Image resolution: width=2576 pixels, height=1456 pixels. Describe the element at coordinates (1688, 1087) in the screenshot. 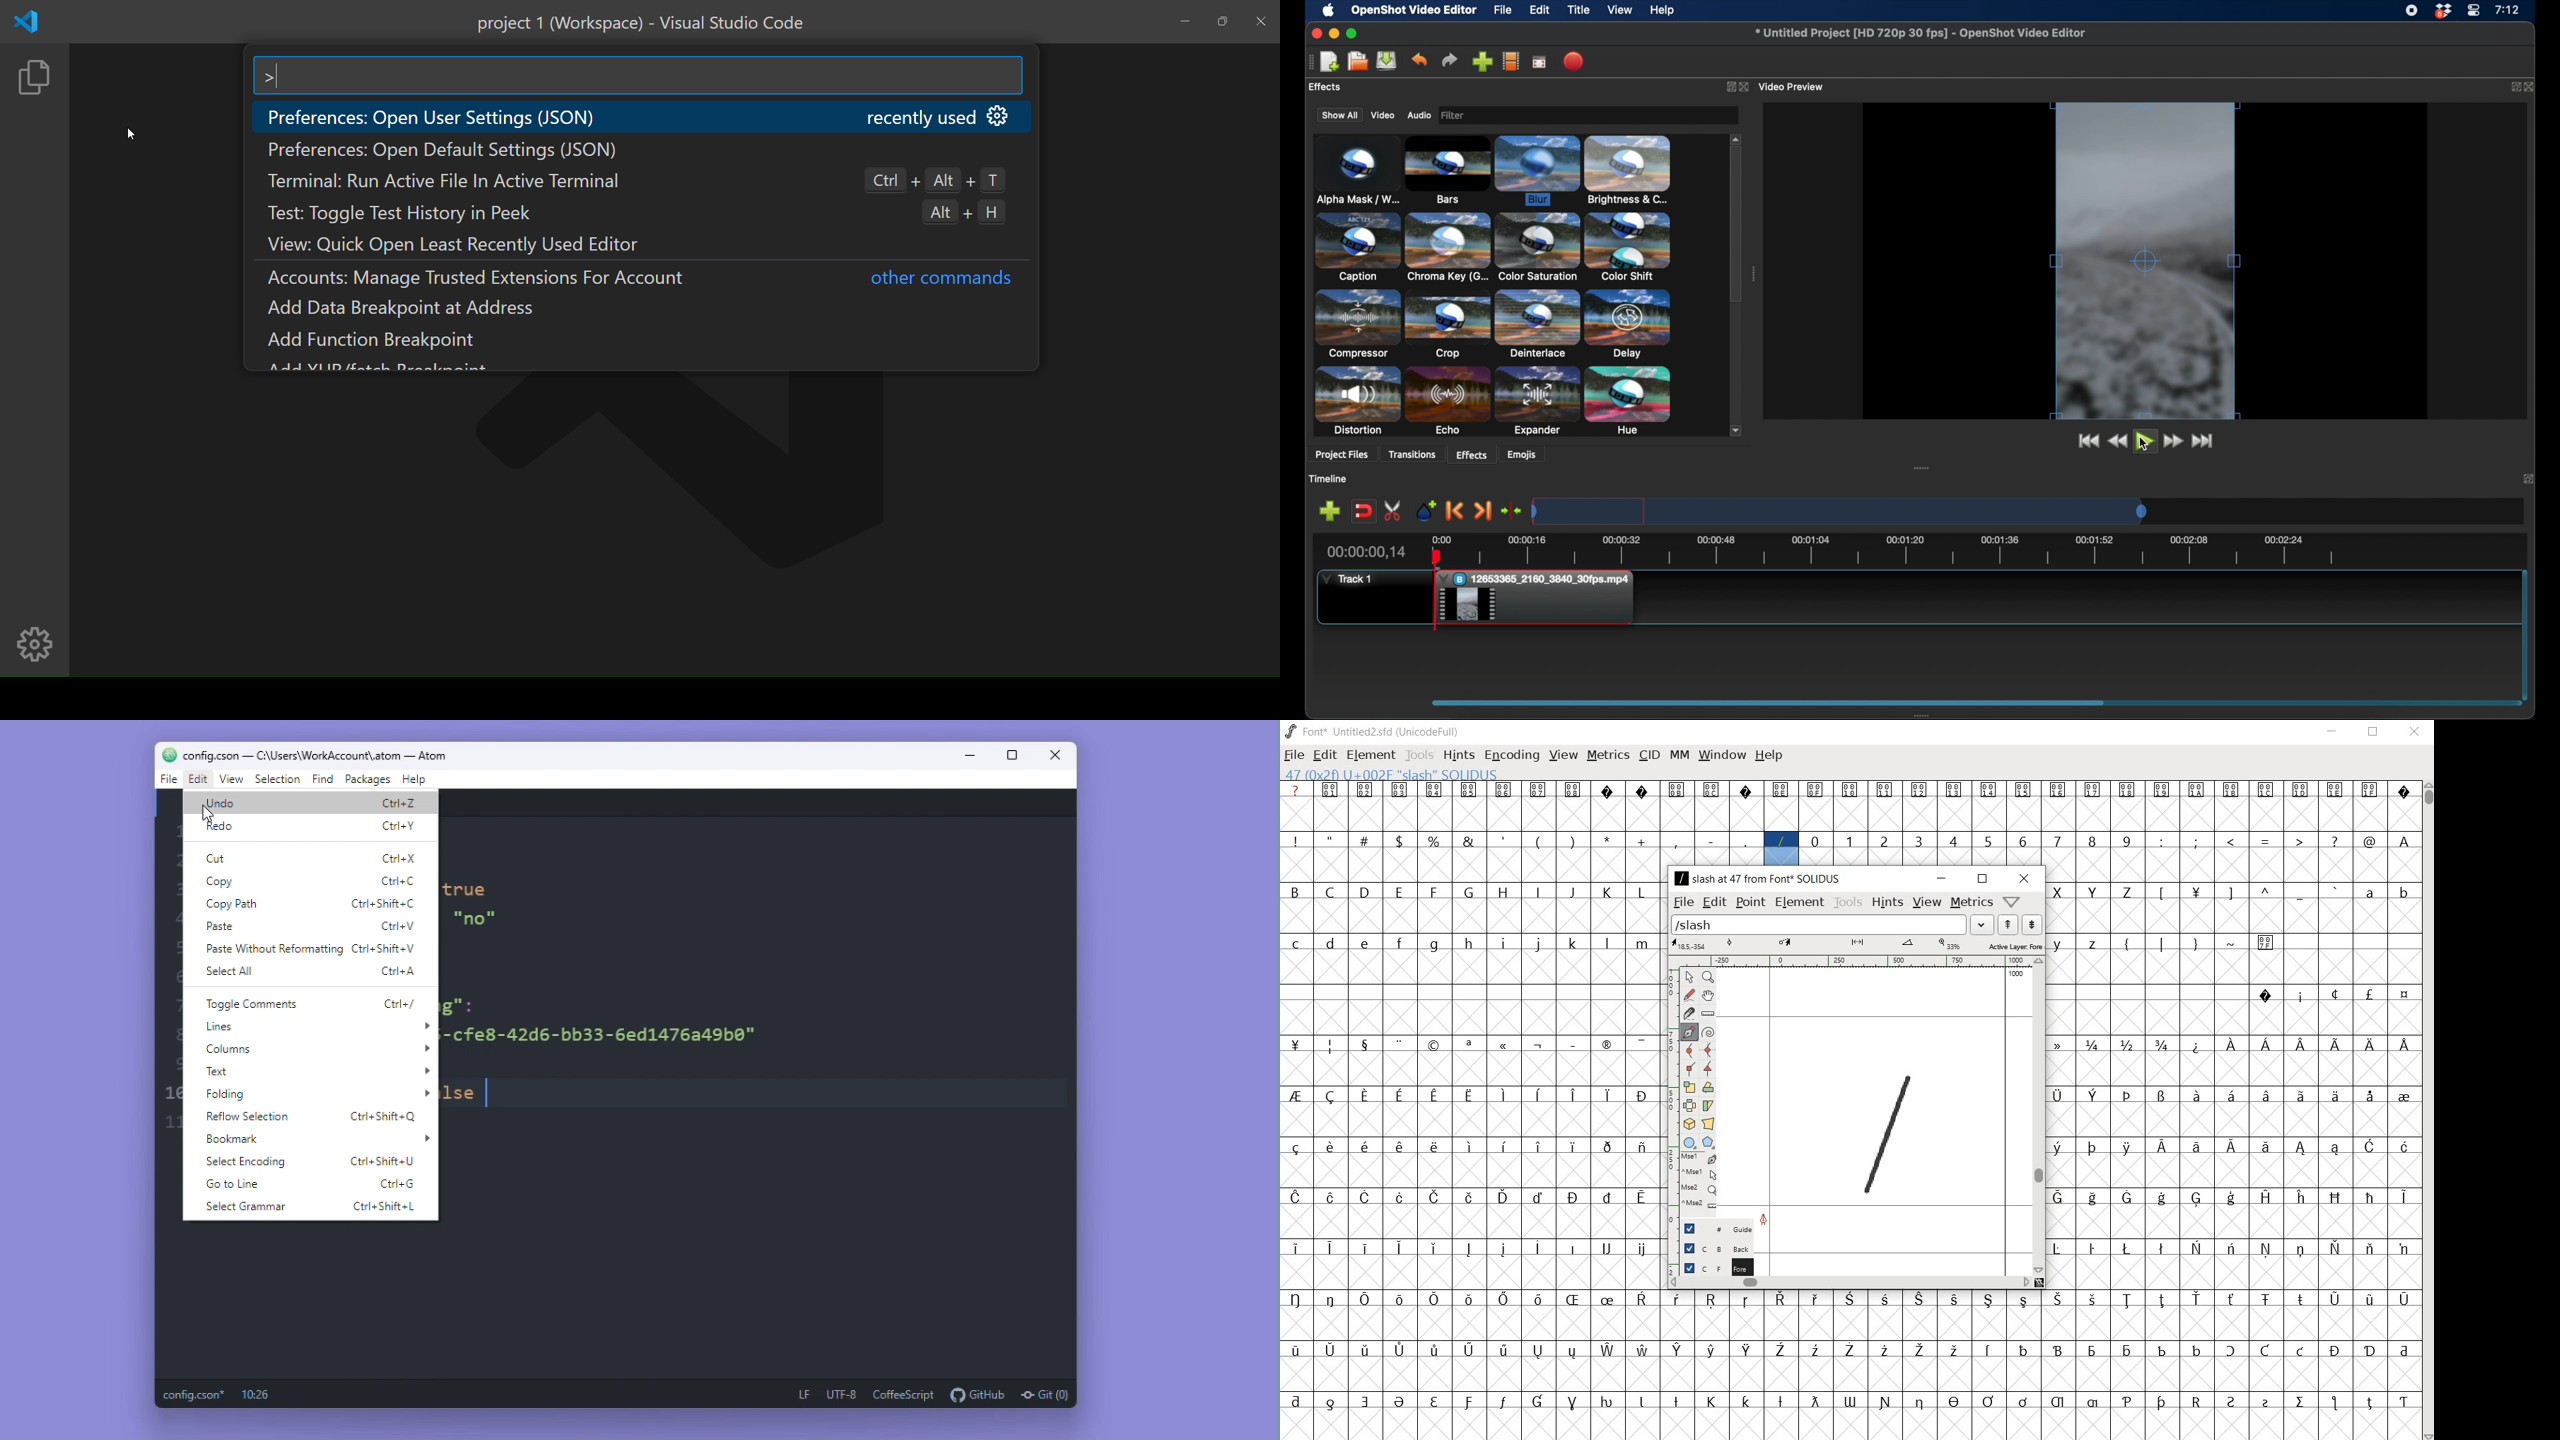

I see `scale the selection` at that location.